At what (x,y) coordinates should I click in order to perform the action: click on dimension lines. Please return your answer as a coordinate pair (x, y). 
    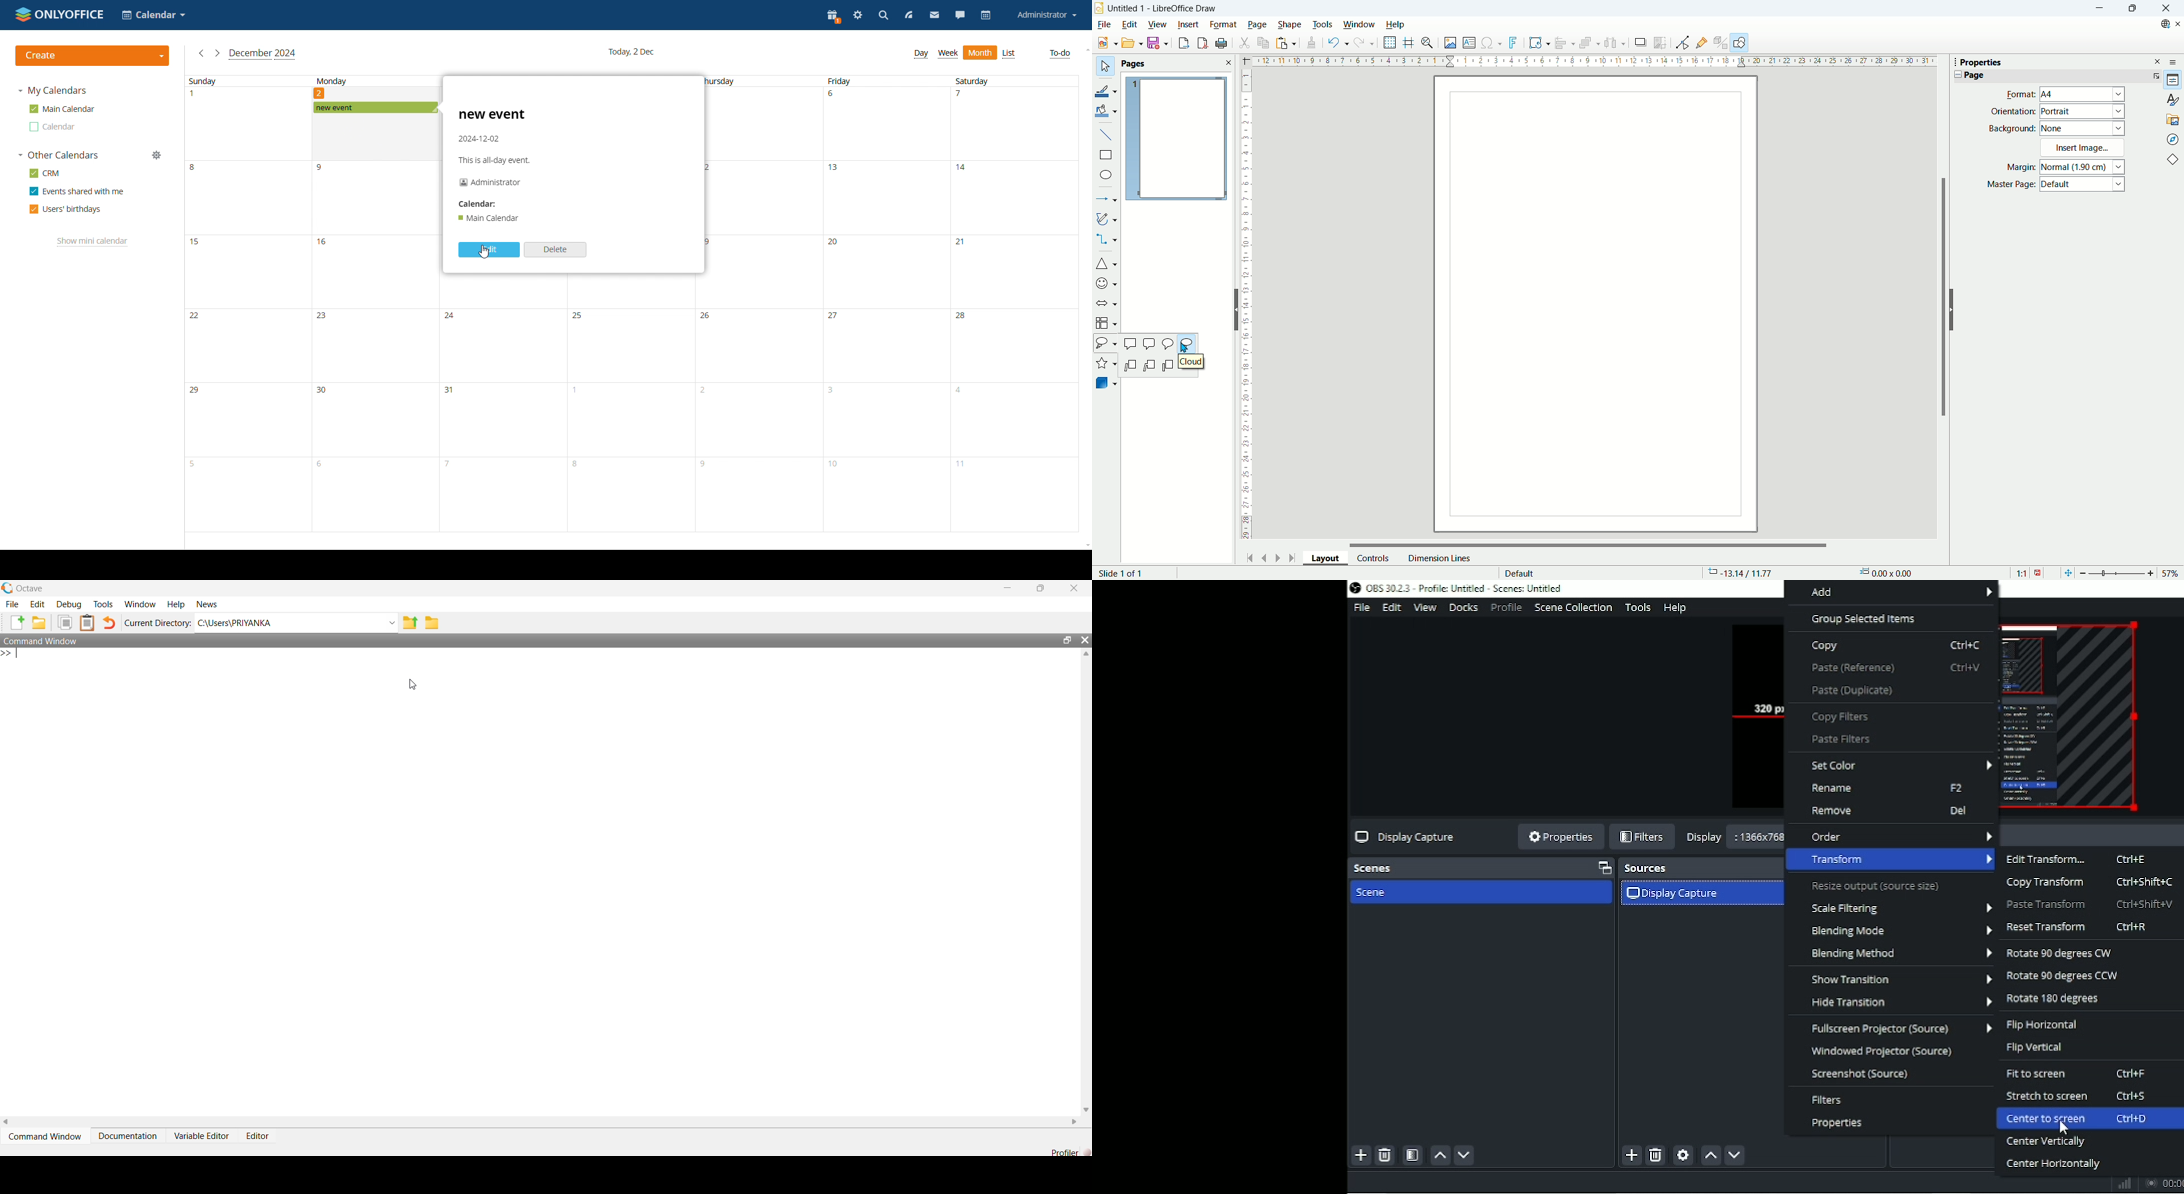
    Looking at the image, I should click on (1438, 558).